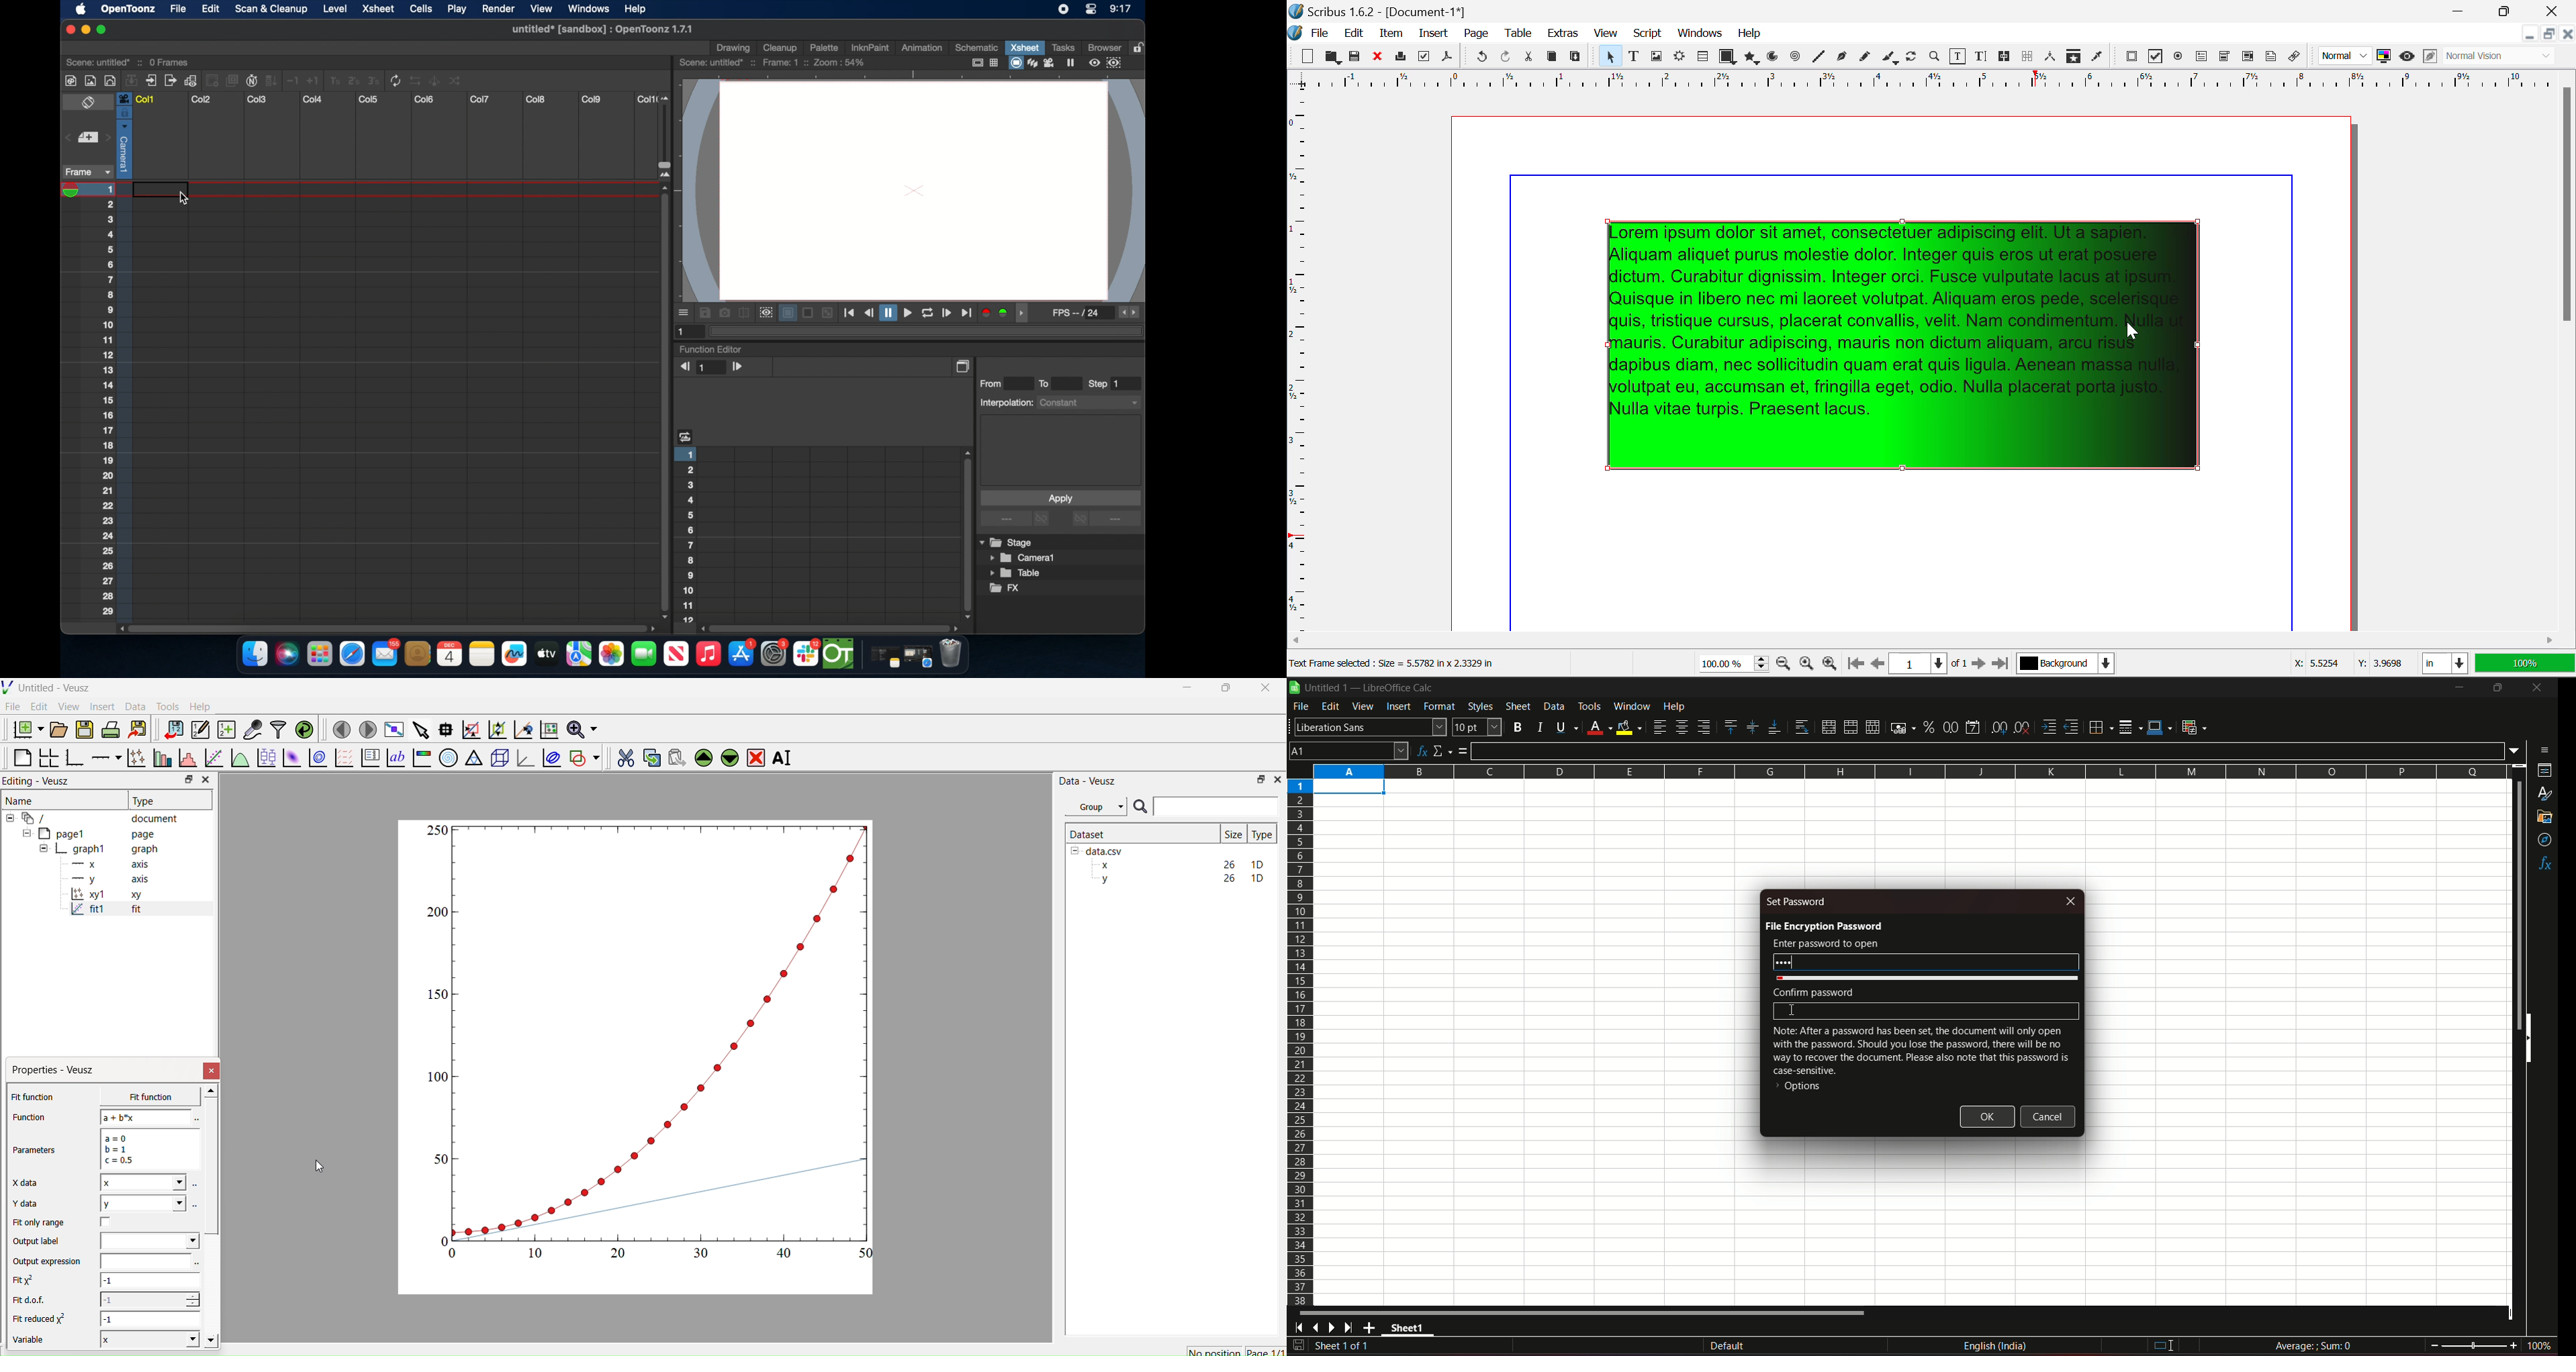 The height and width of the screenshot is (1372, 2576). I want to click on close, so click(2535, 690).